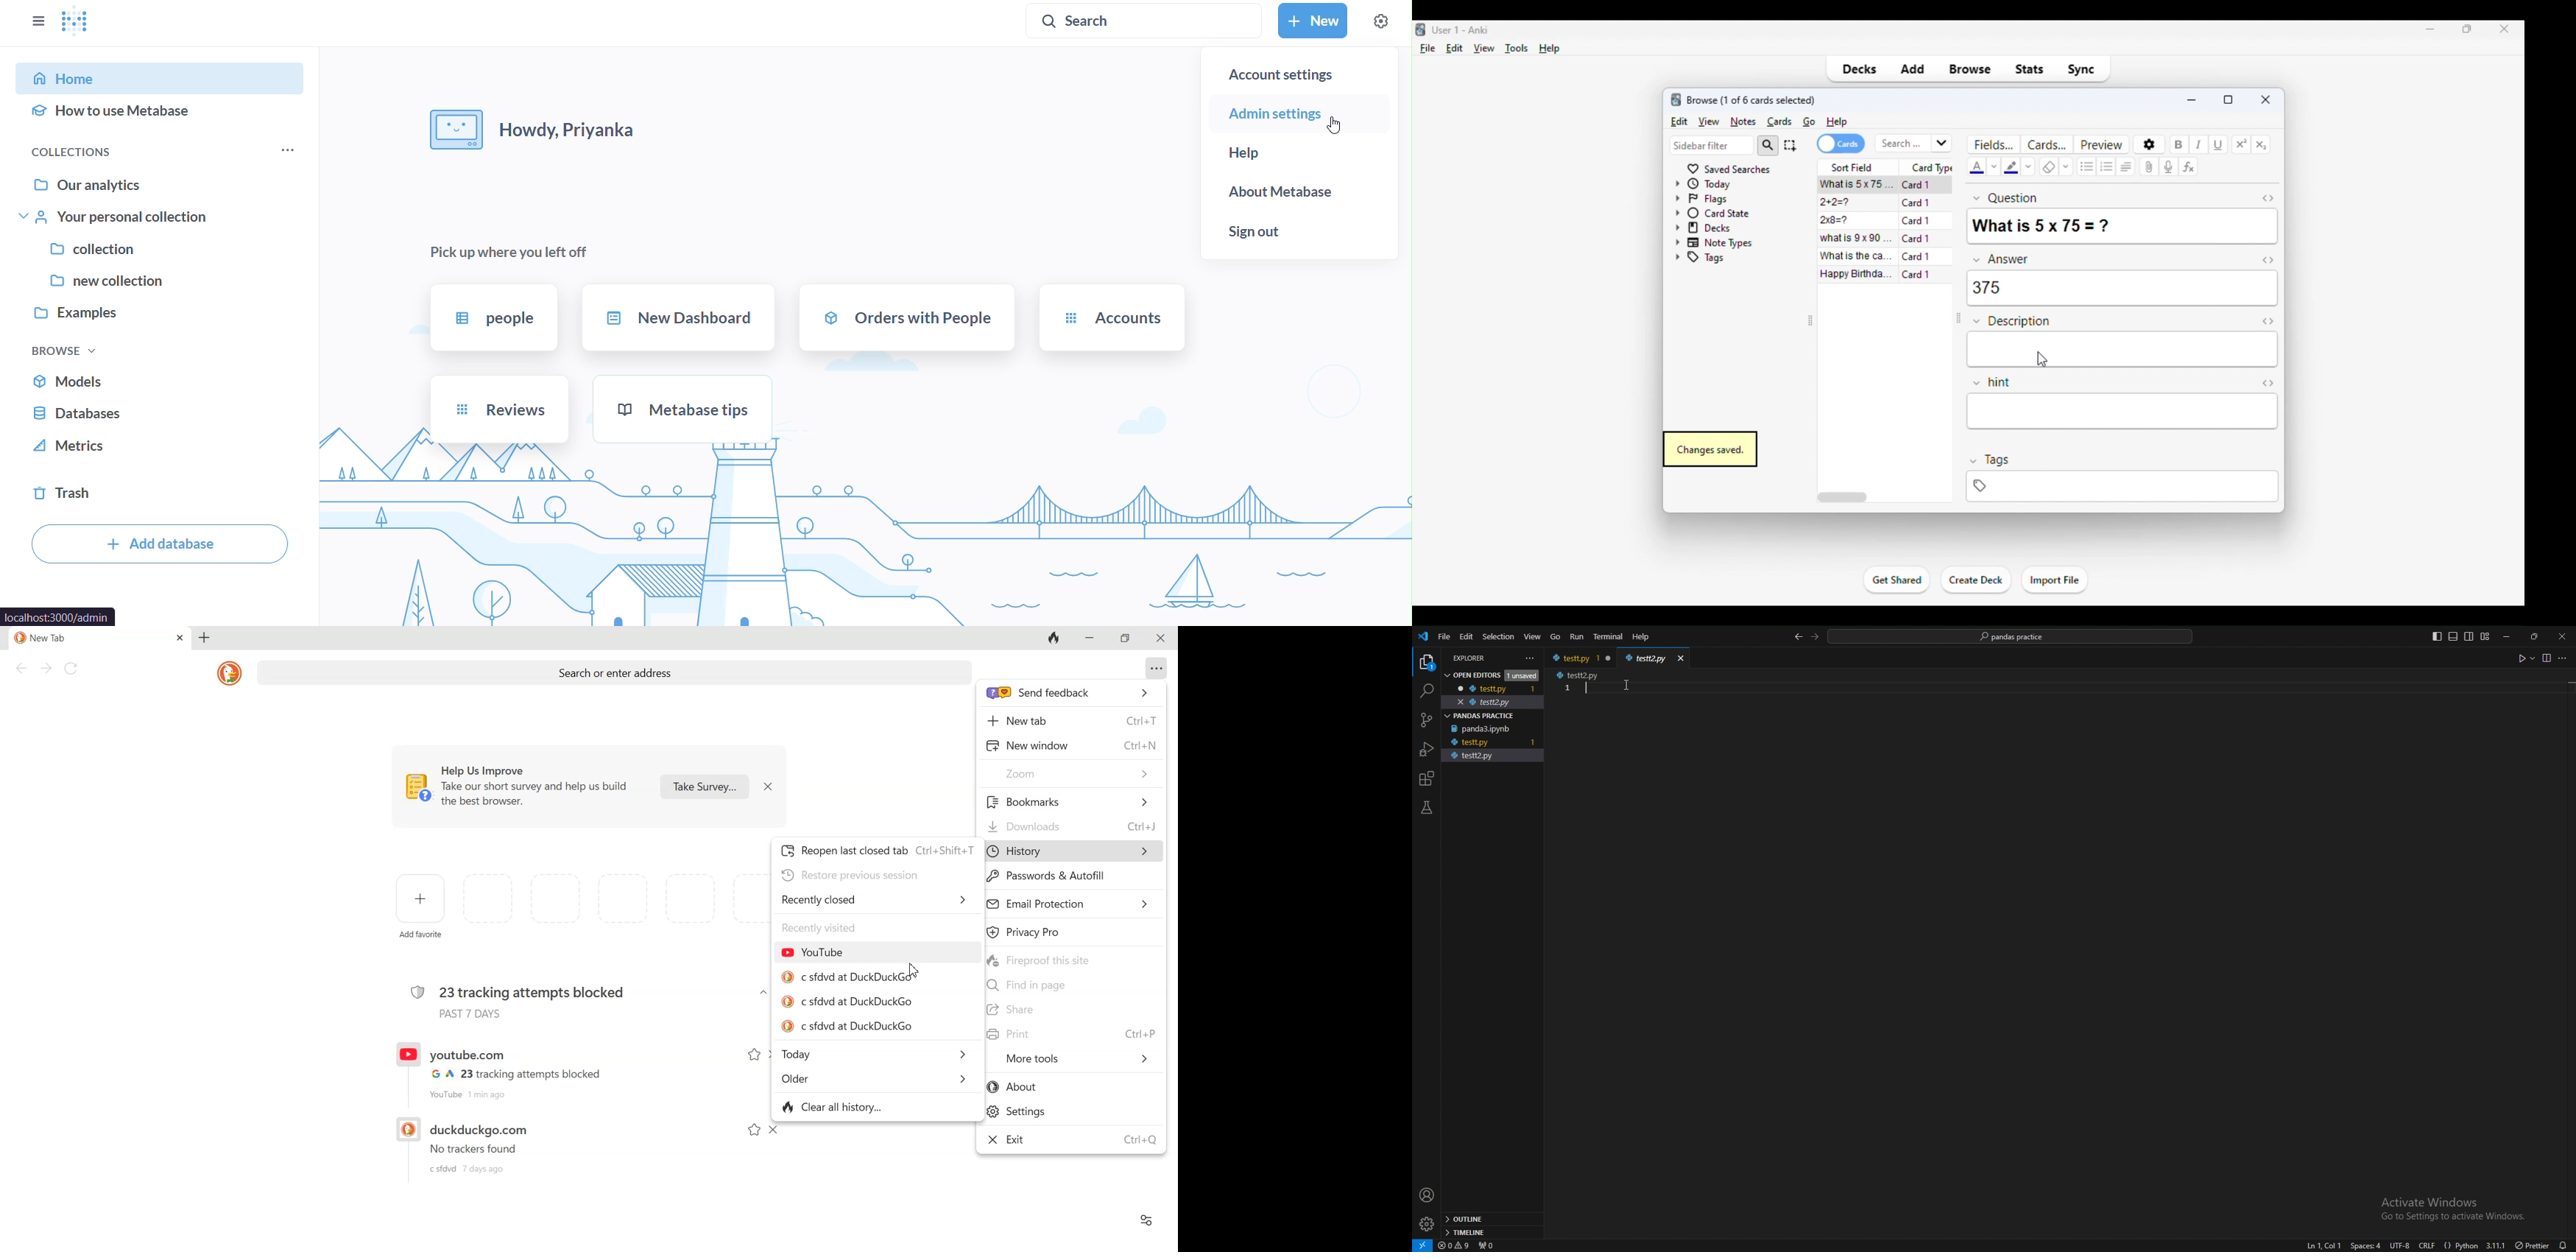  I want to click on decks, so click(1858, 70).